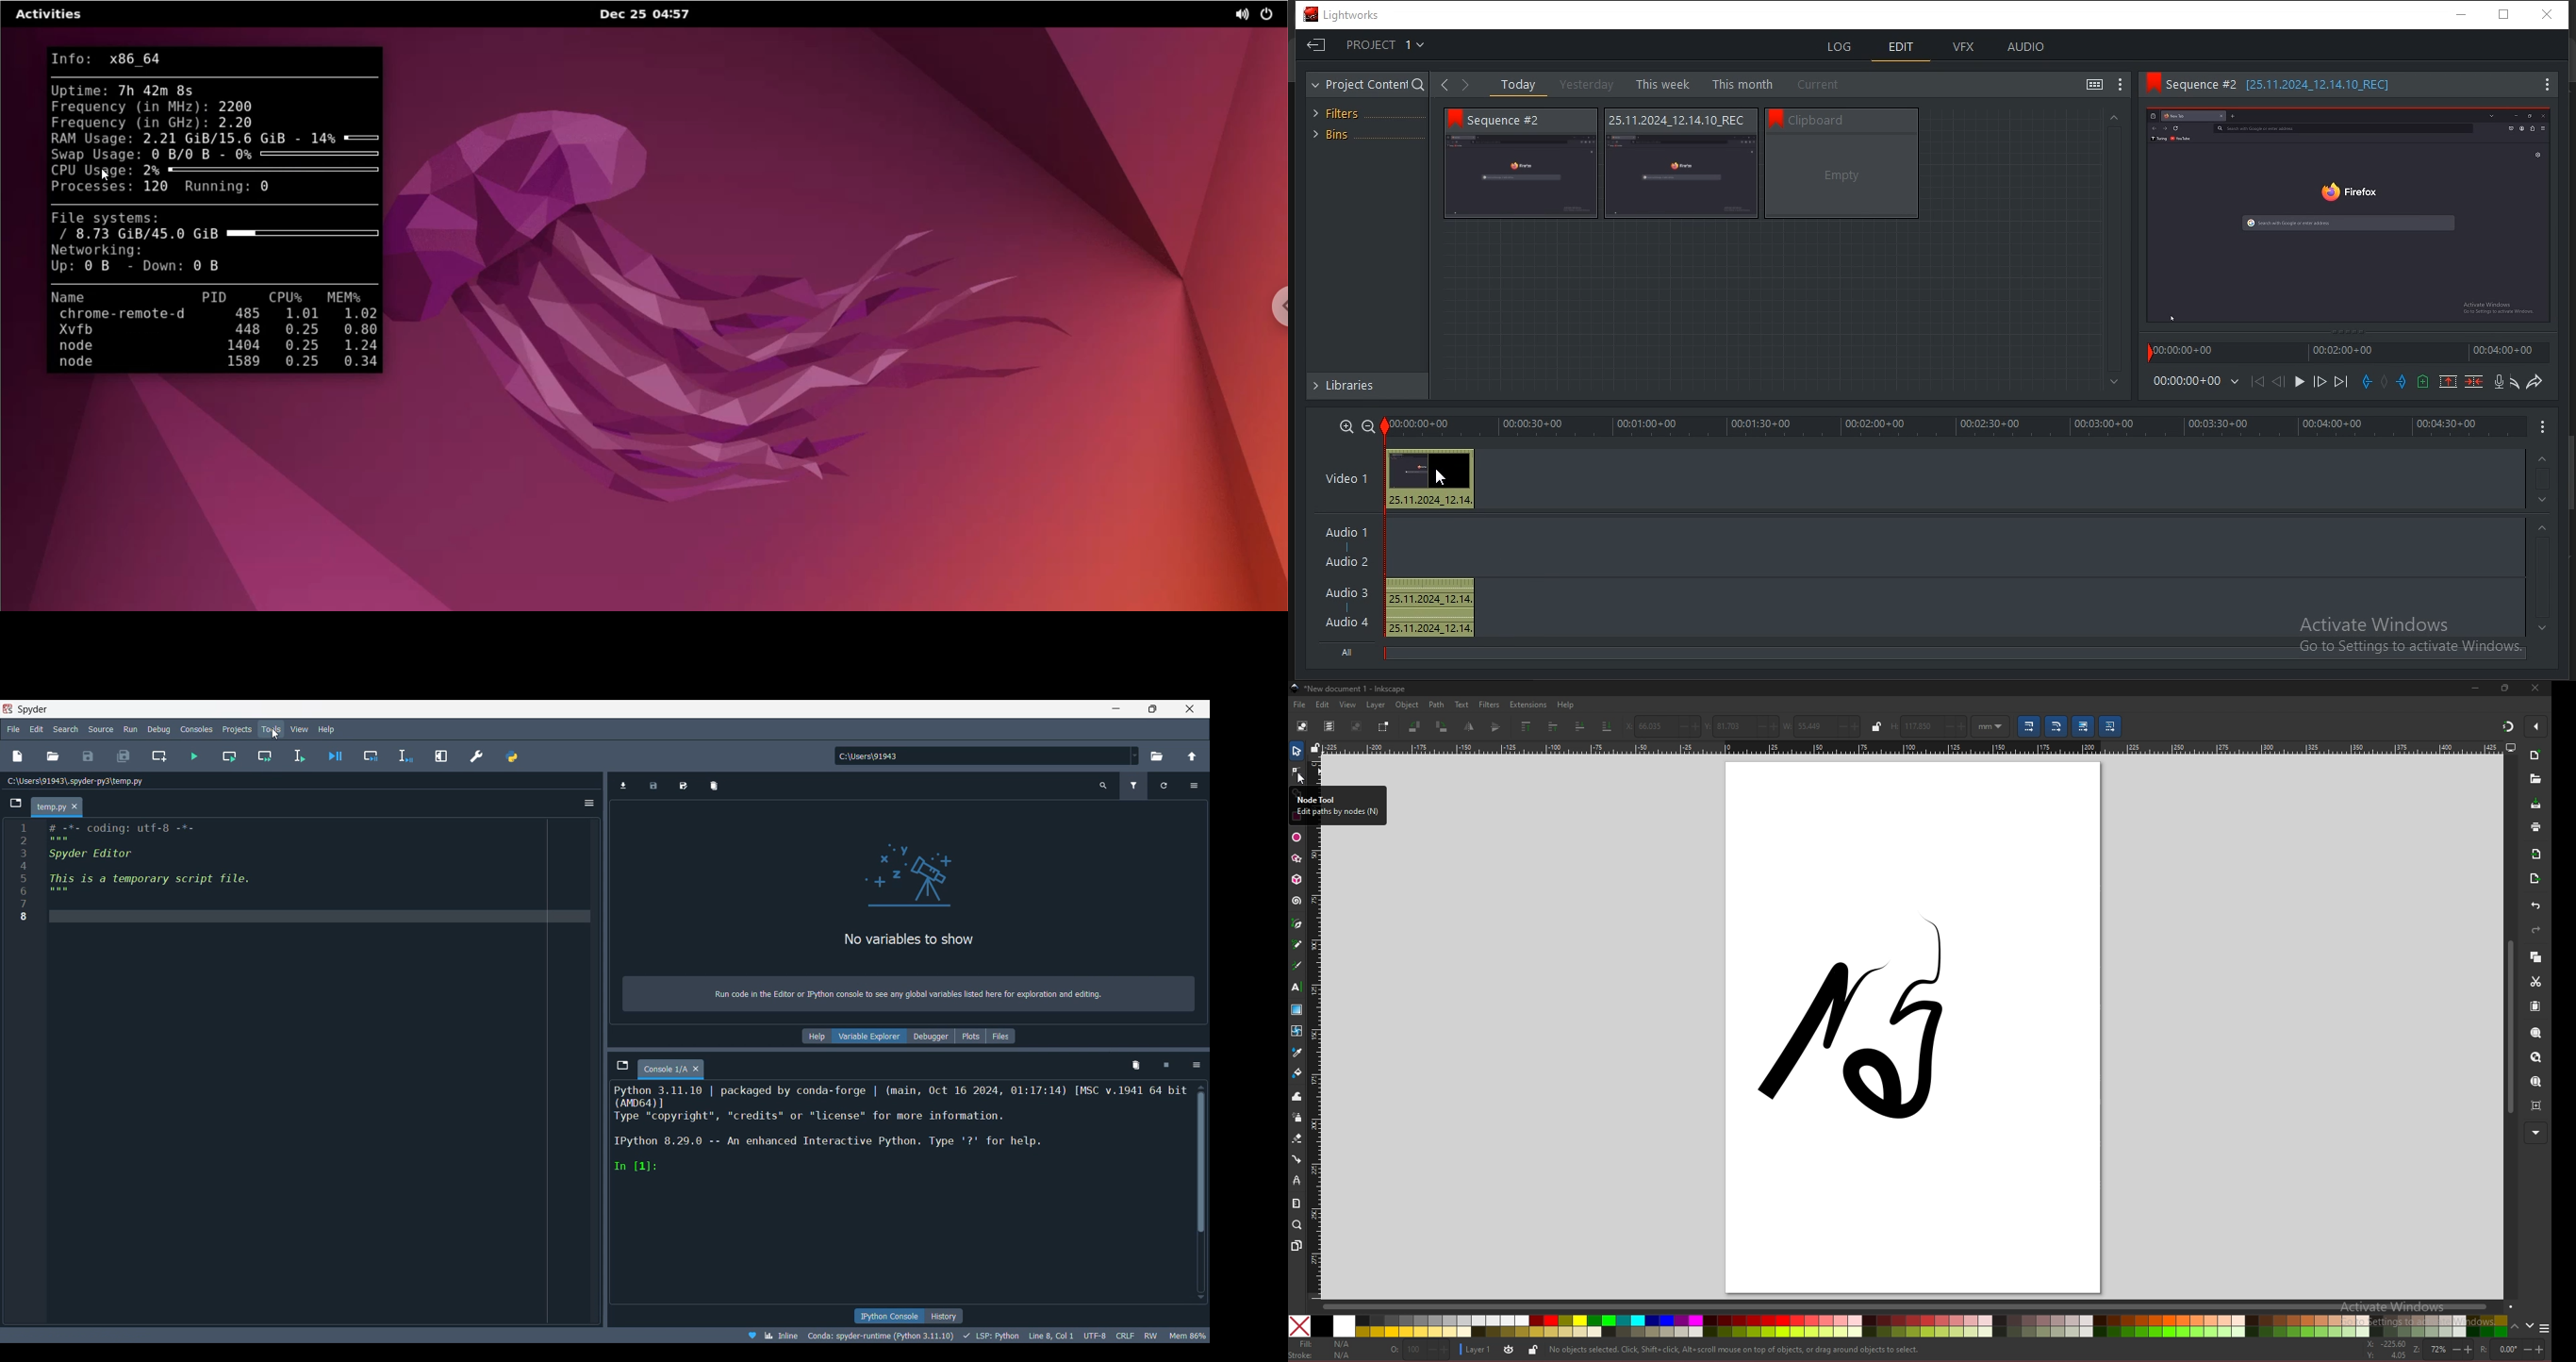 The height and width of the screenshot is (1372, 2576). I want to click on connector, so click(1297, 1159).